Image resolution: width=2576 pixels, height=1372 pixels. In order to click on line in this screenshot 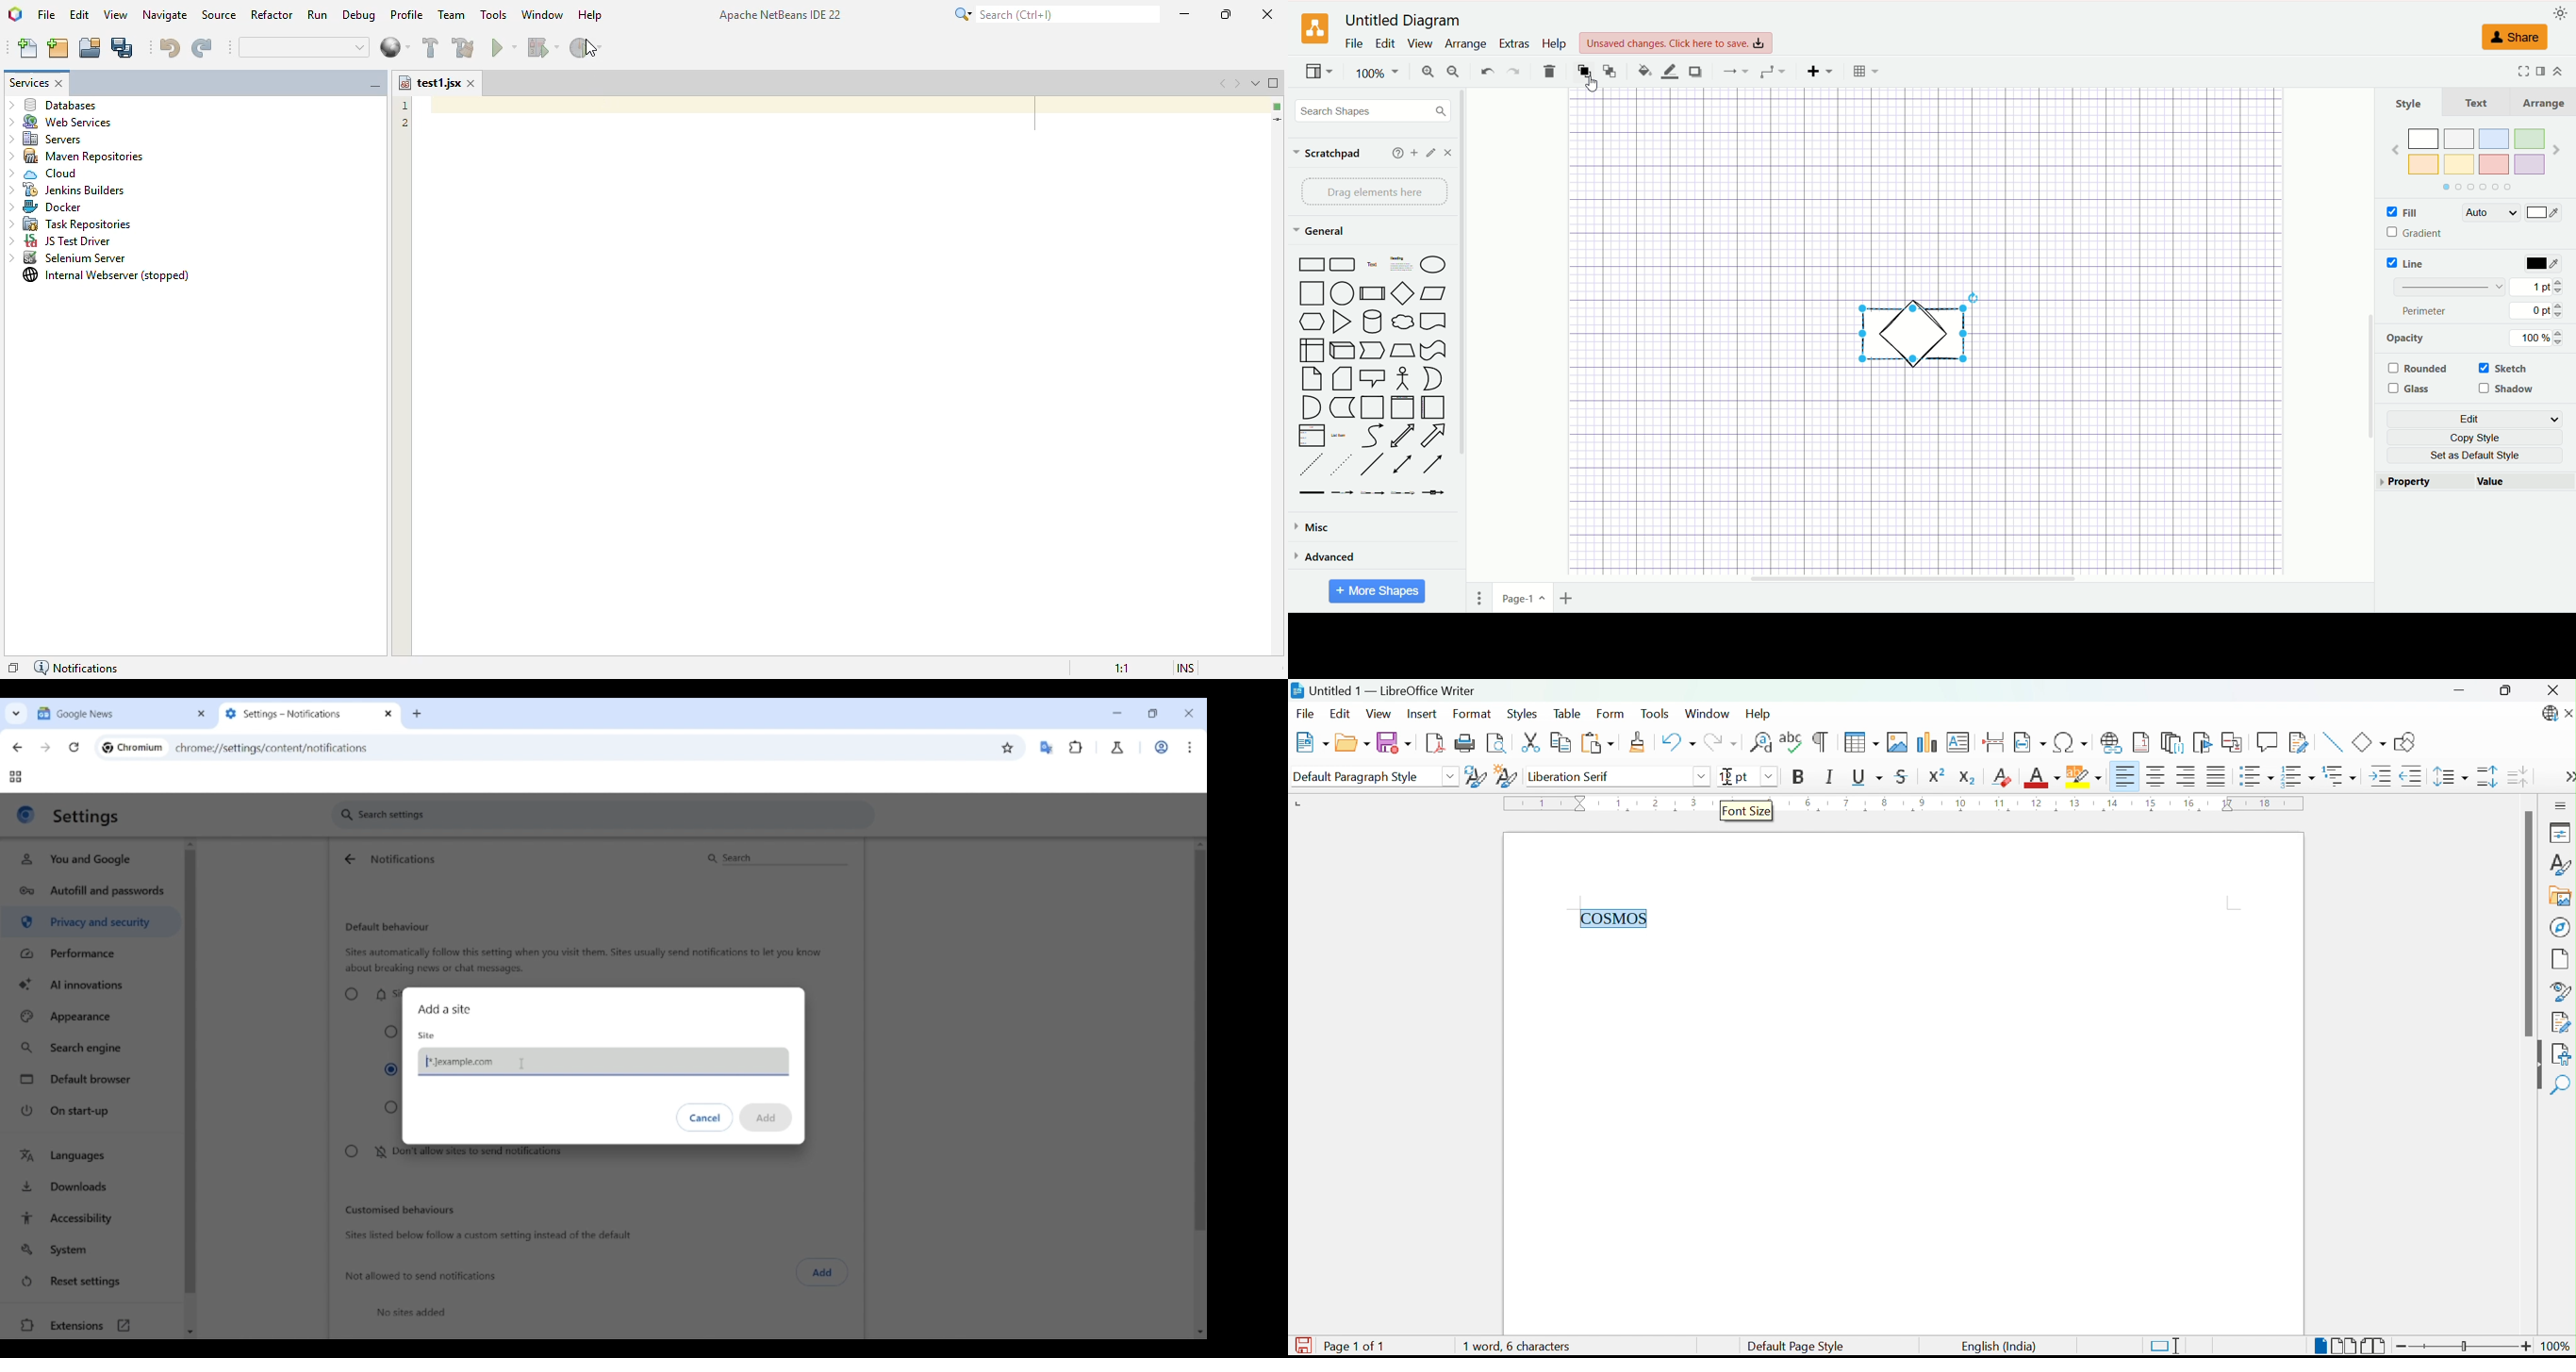, I will do `click(2416, 263)`.